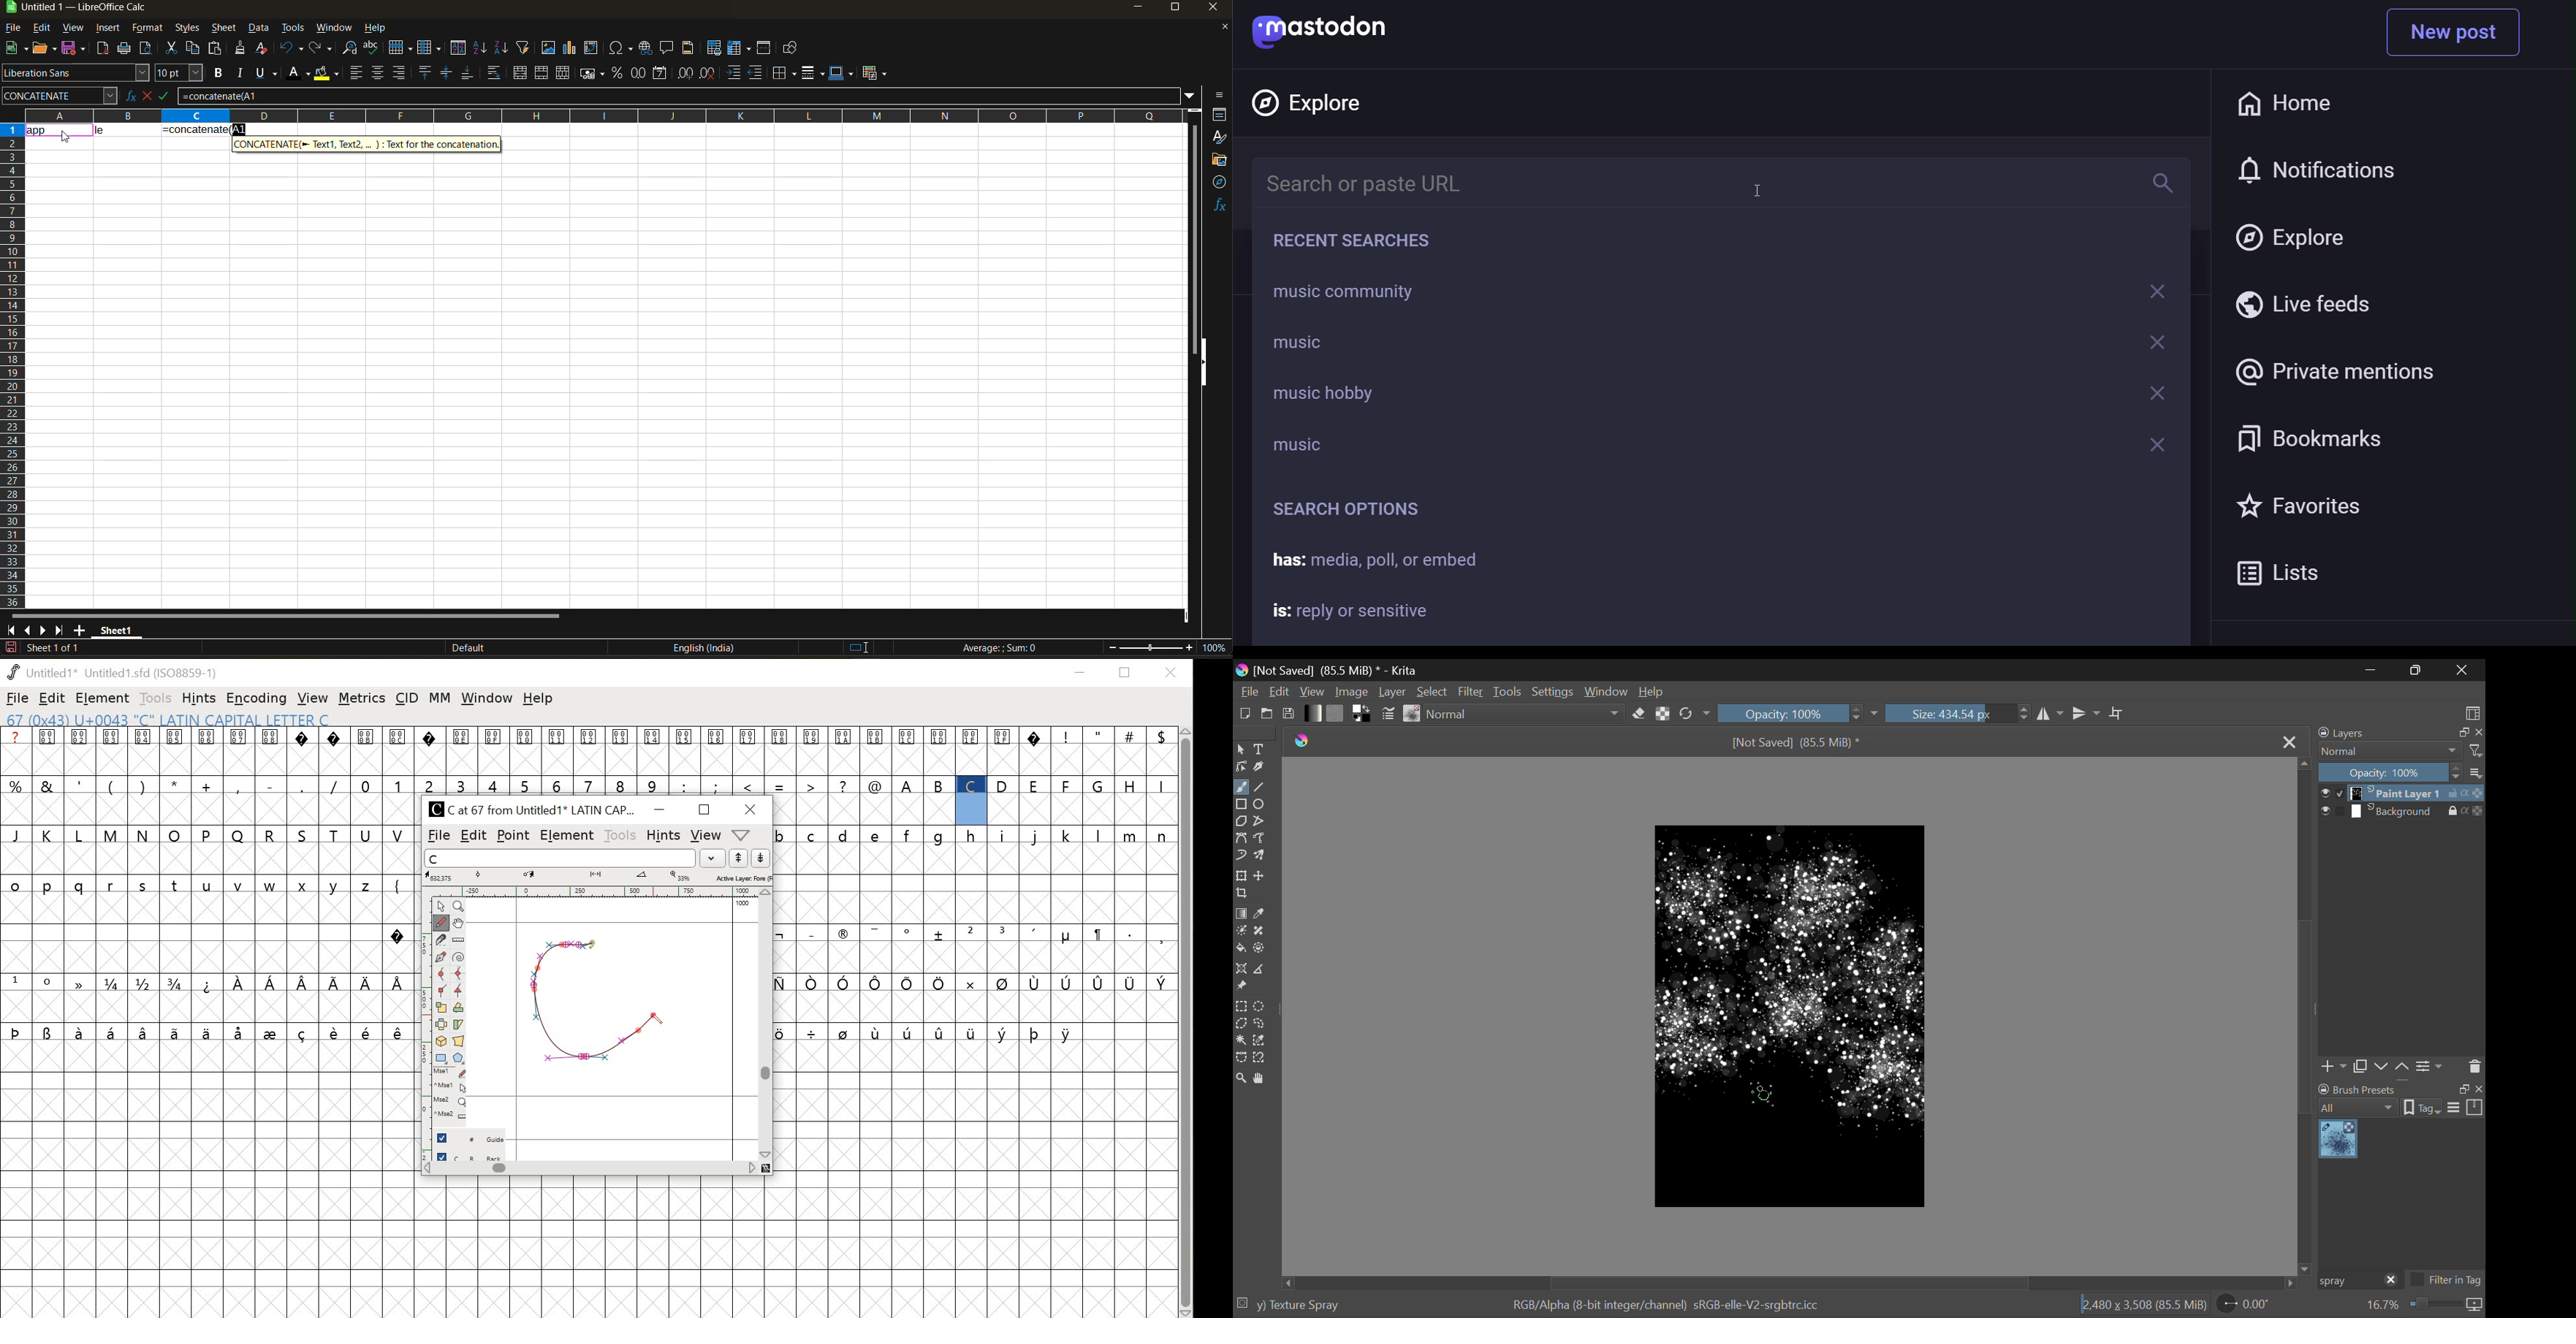  What do you see at coordinates (1261, 805) in the screenshot?
I see `Ellipses` at bounding box center [1261, 805].